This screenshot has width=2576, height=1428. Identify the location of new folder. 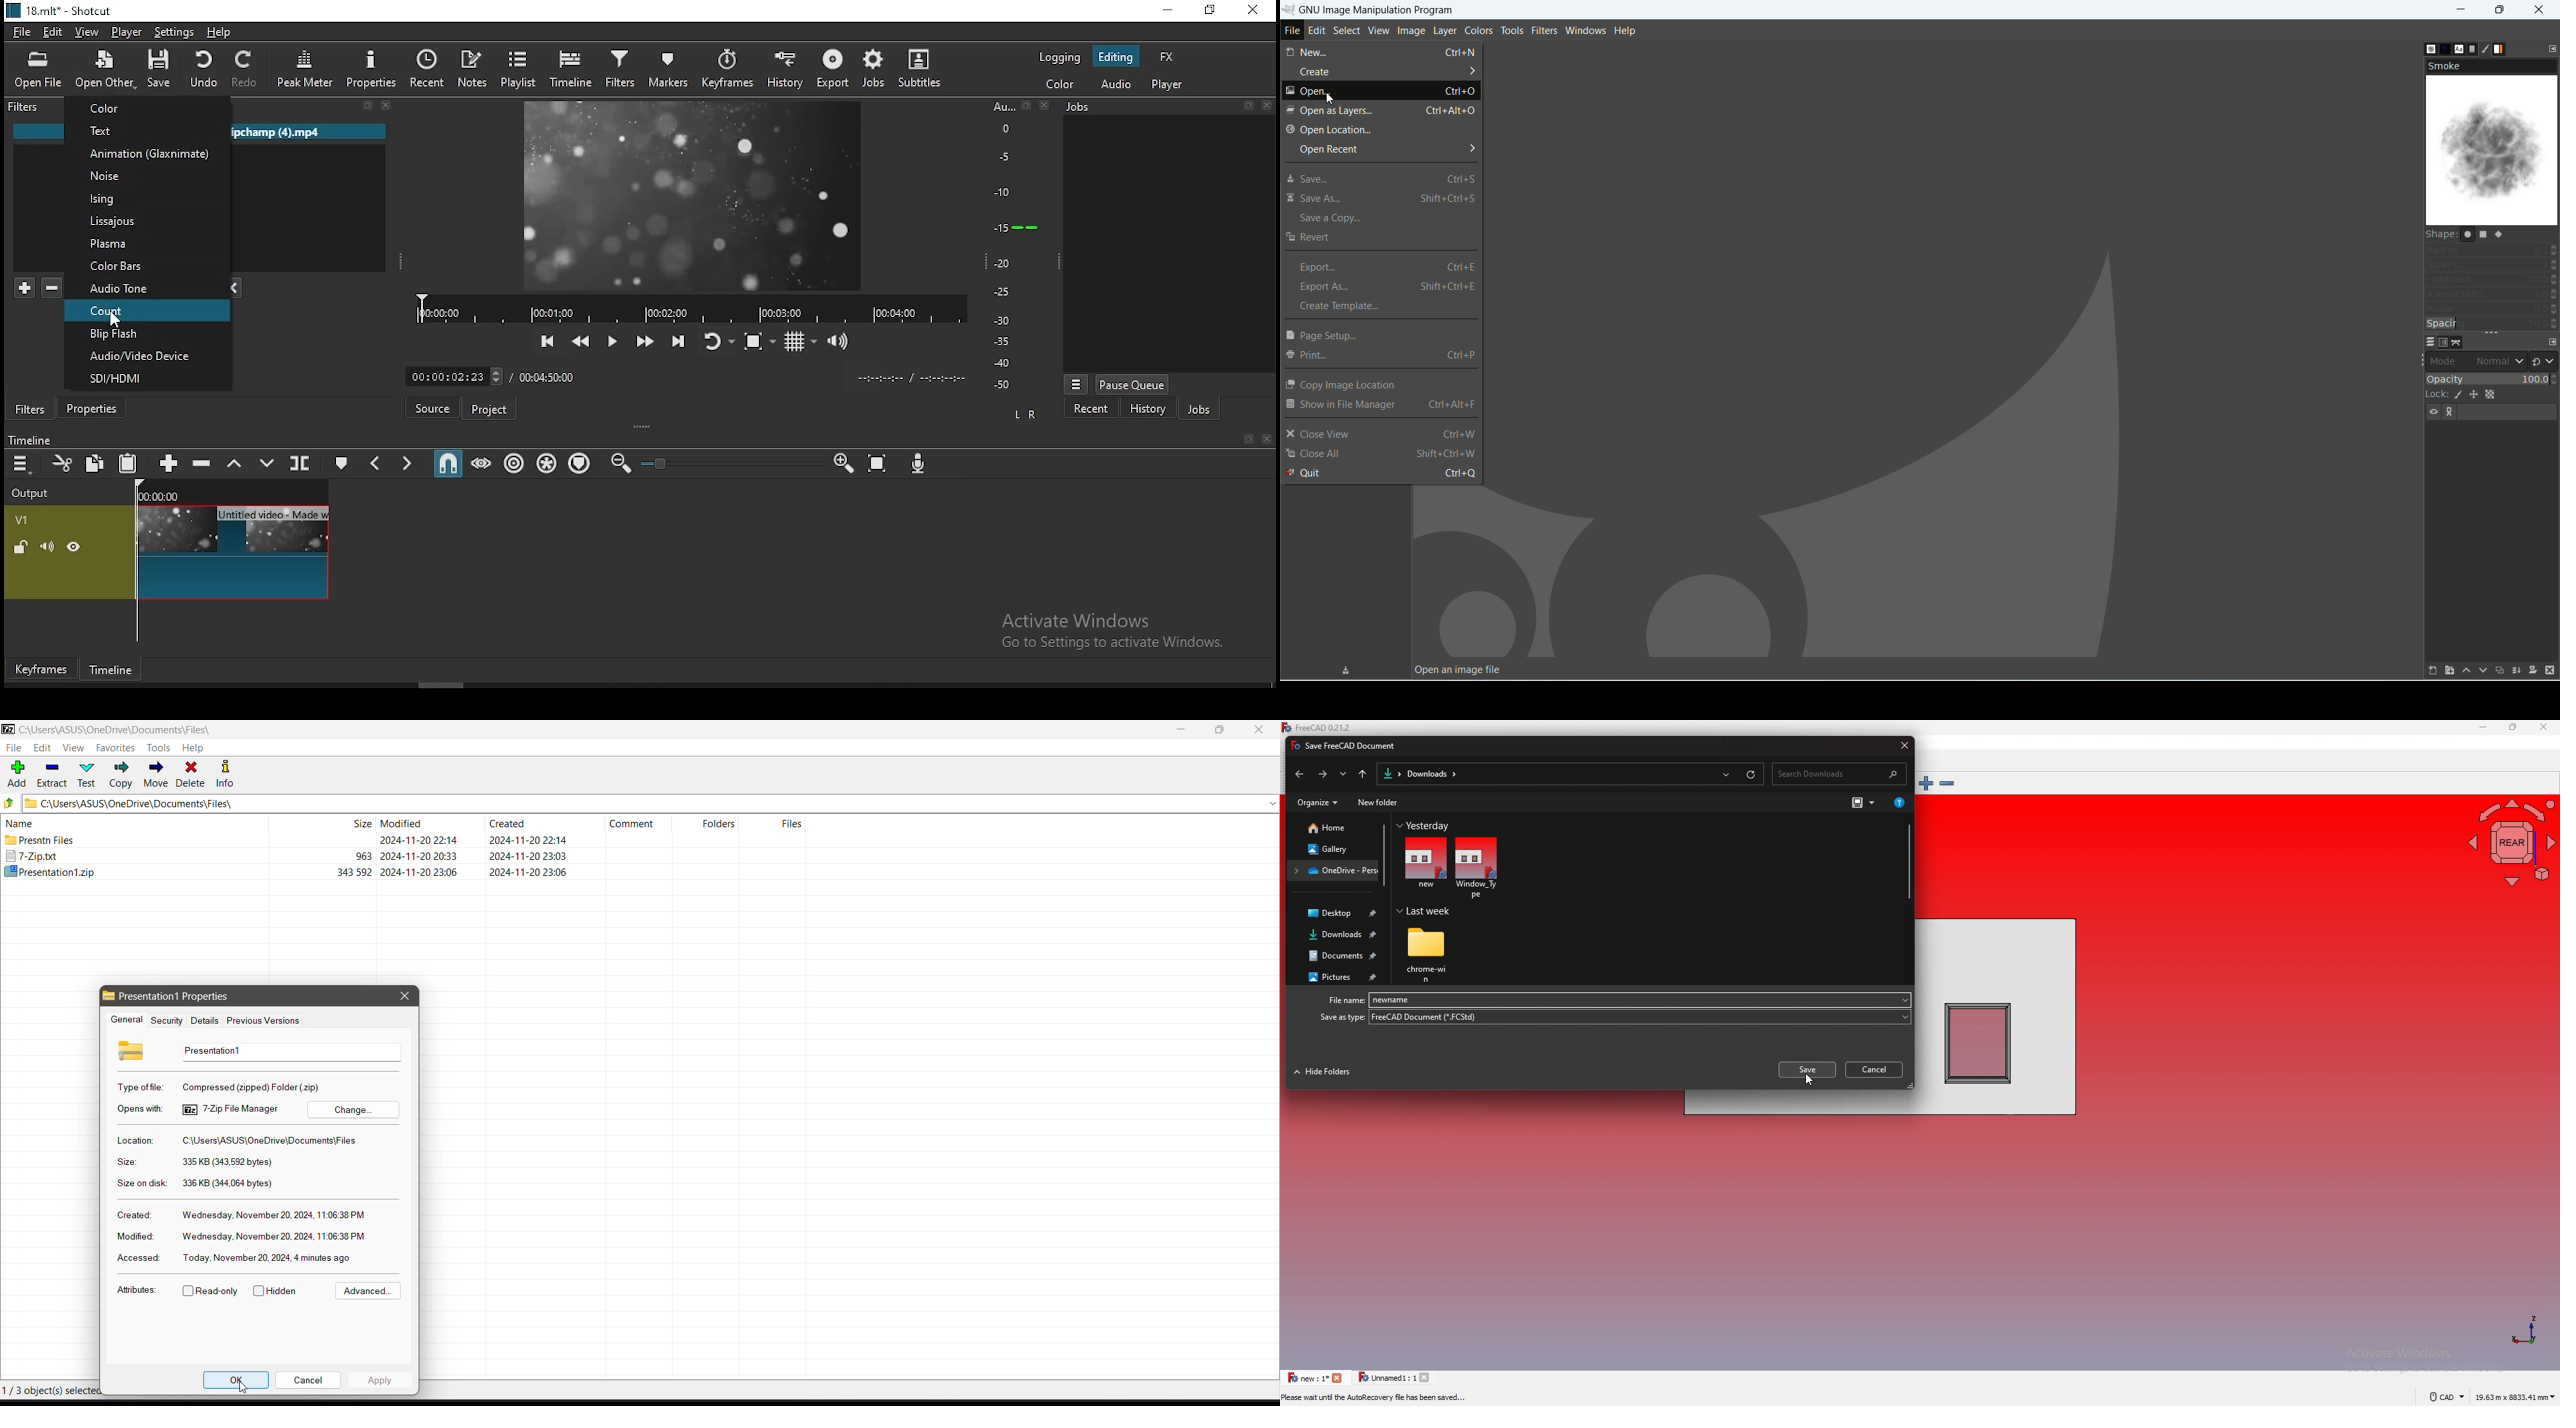
(1378, 802).